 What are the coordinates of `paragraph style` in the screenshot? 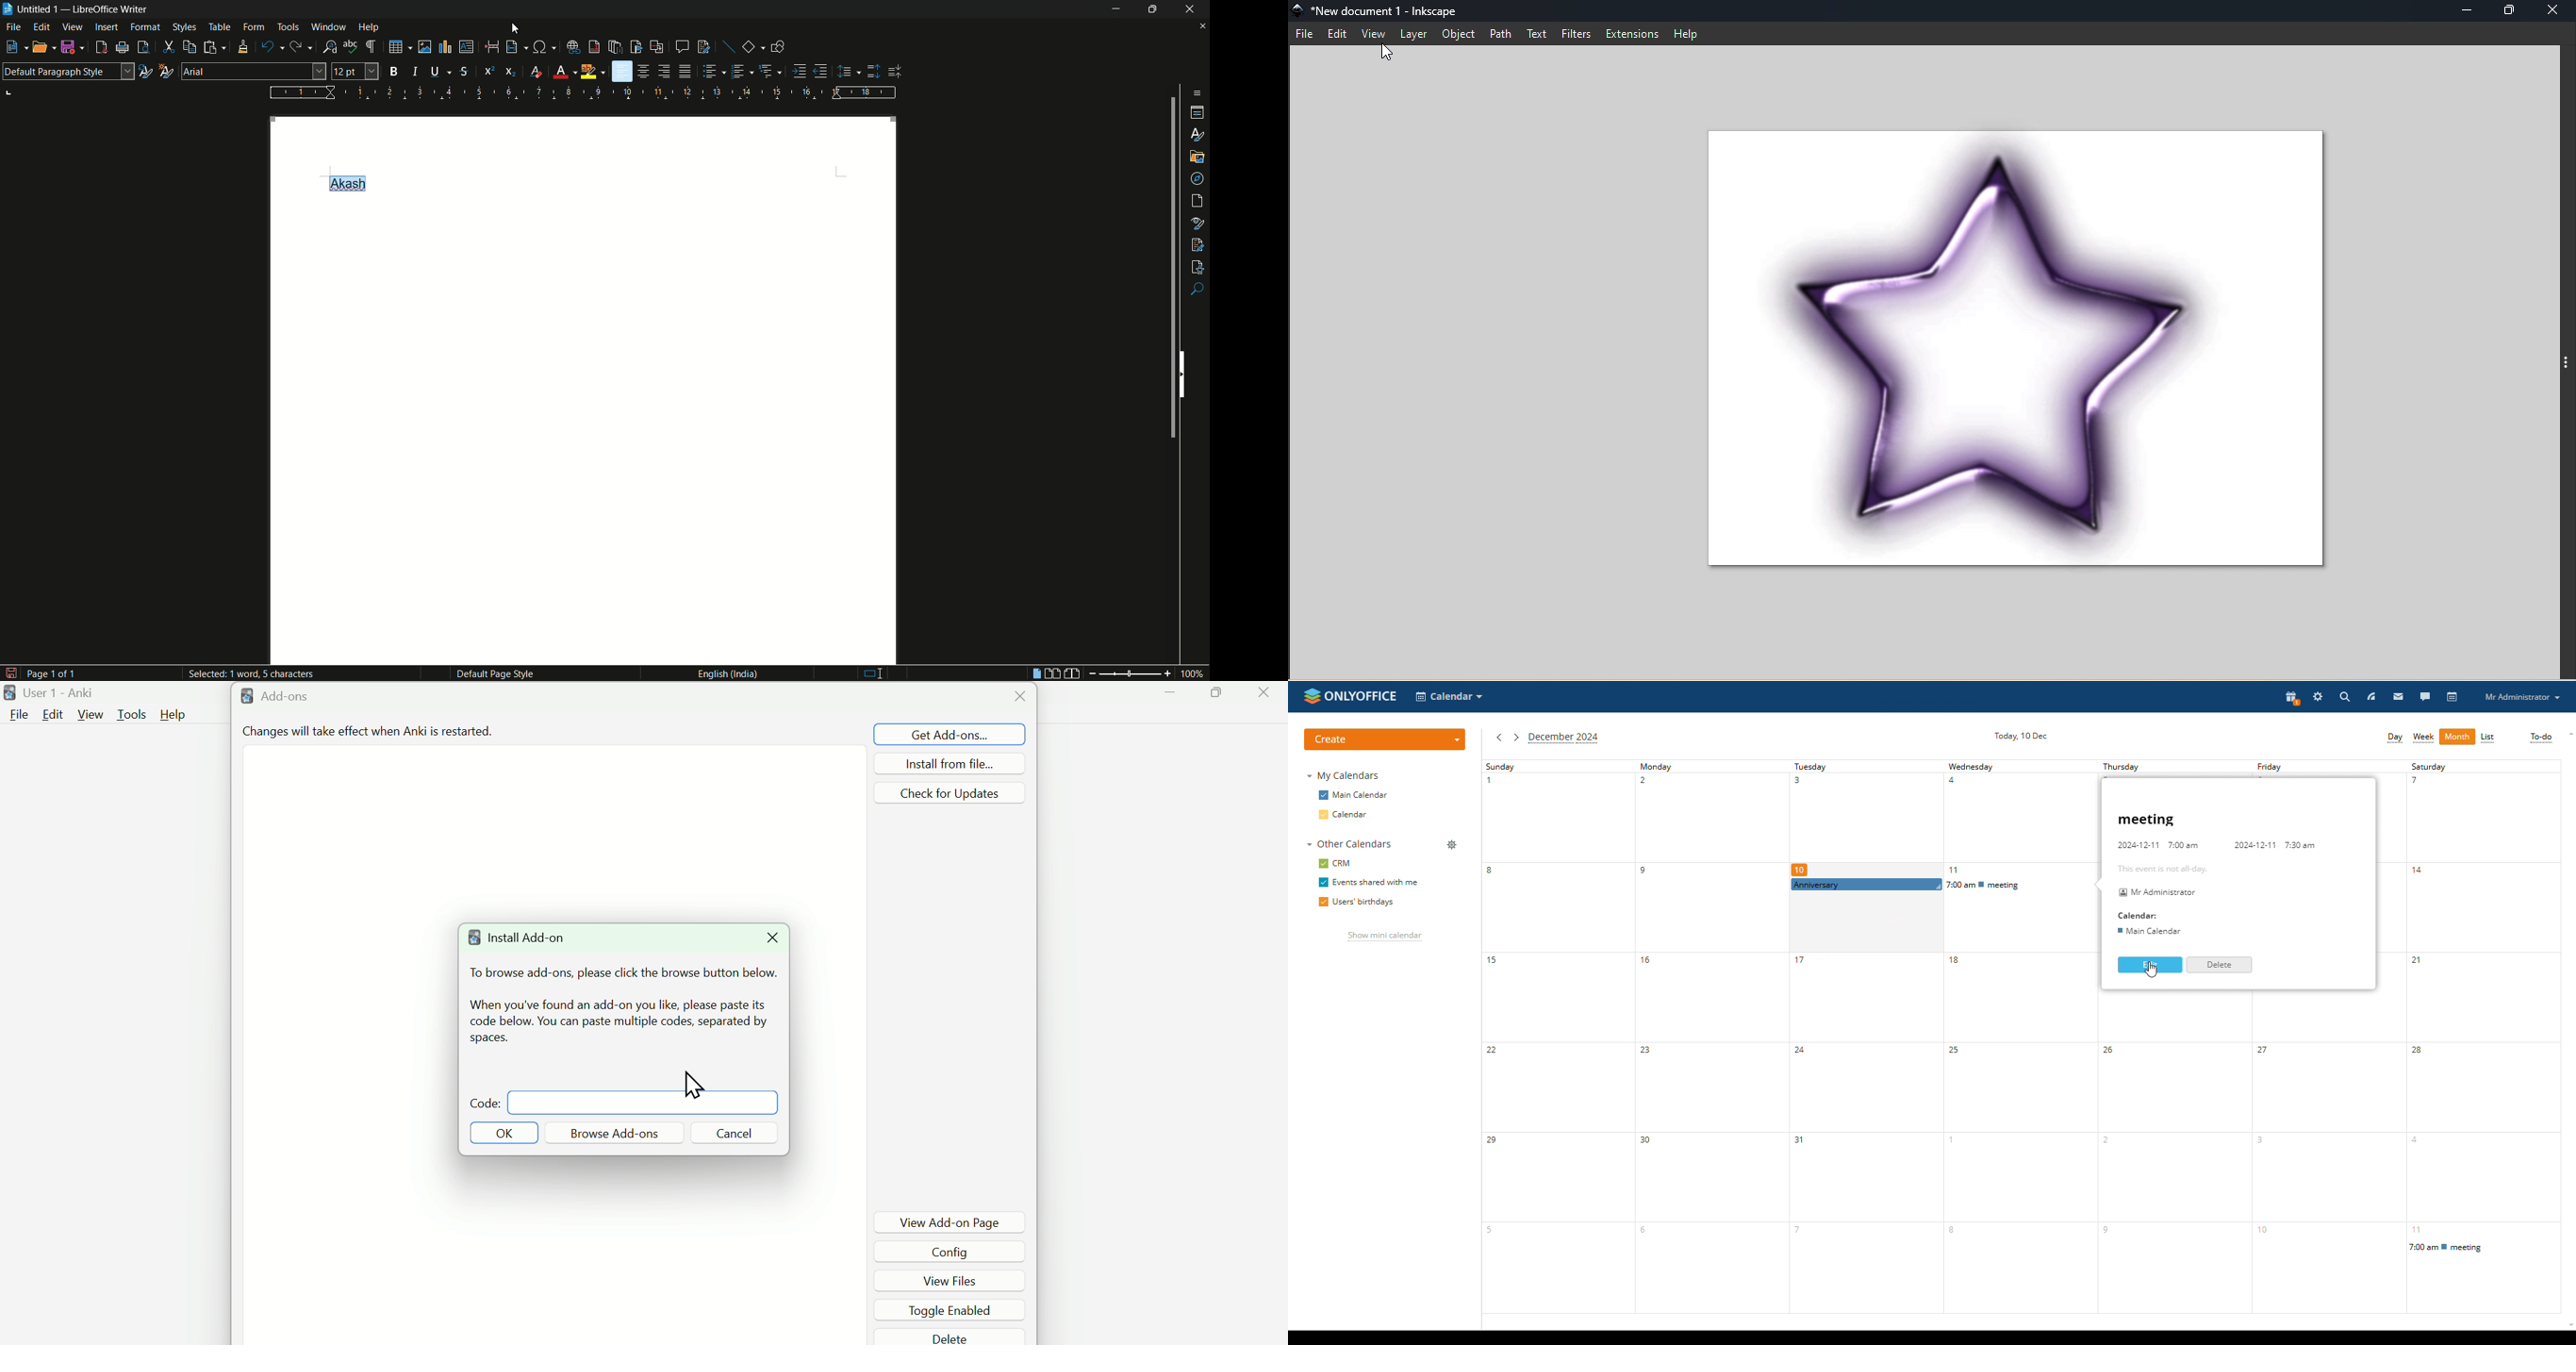 It's located at (67, 71).